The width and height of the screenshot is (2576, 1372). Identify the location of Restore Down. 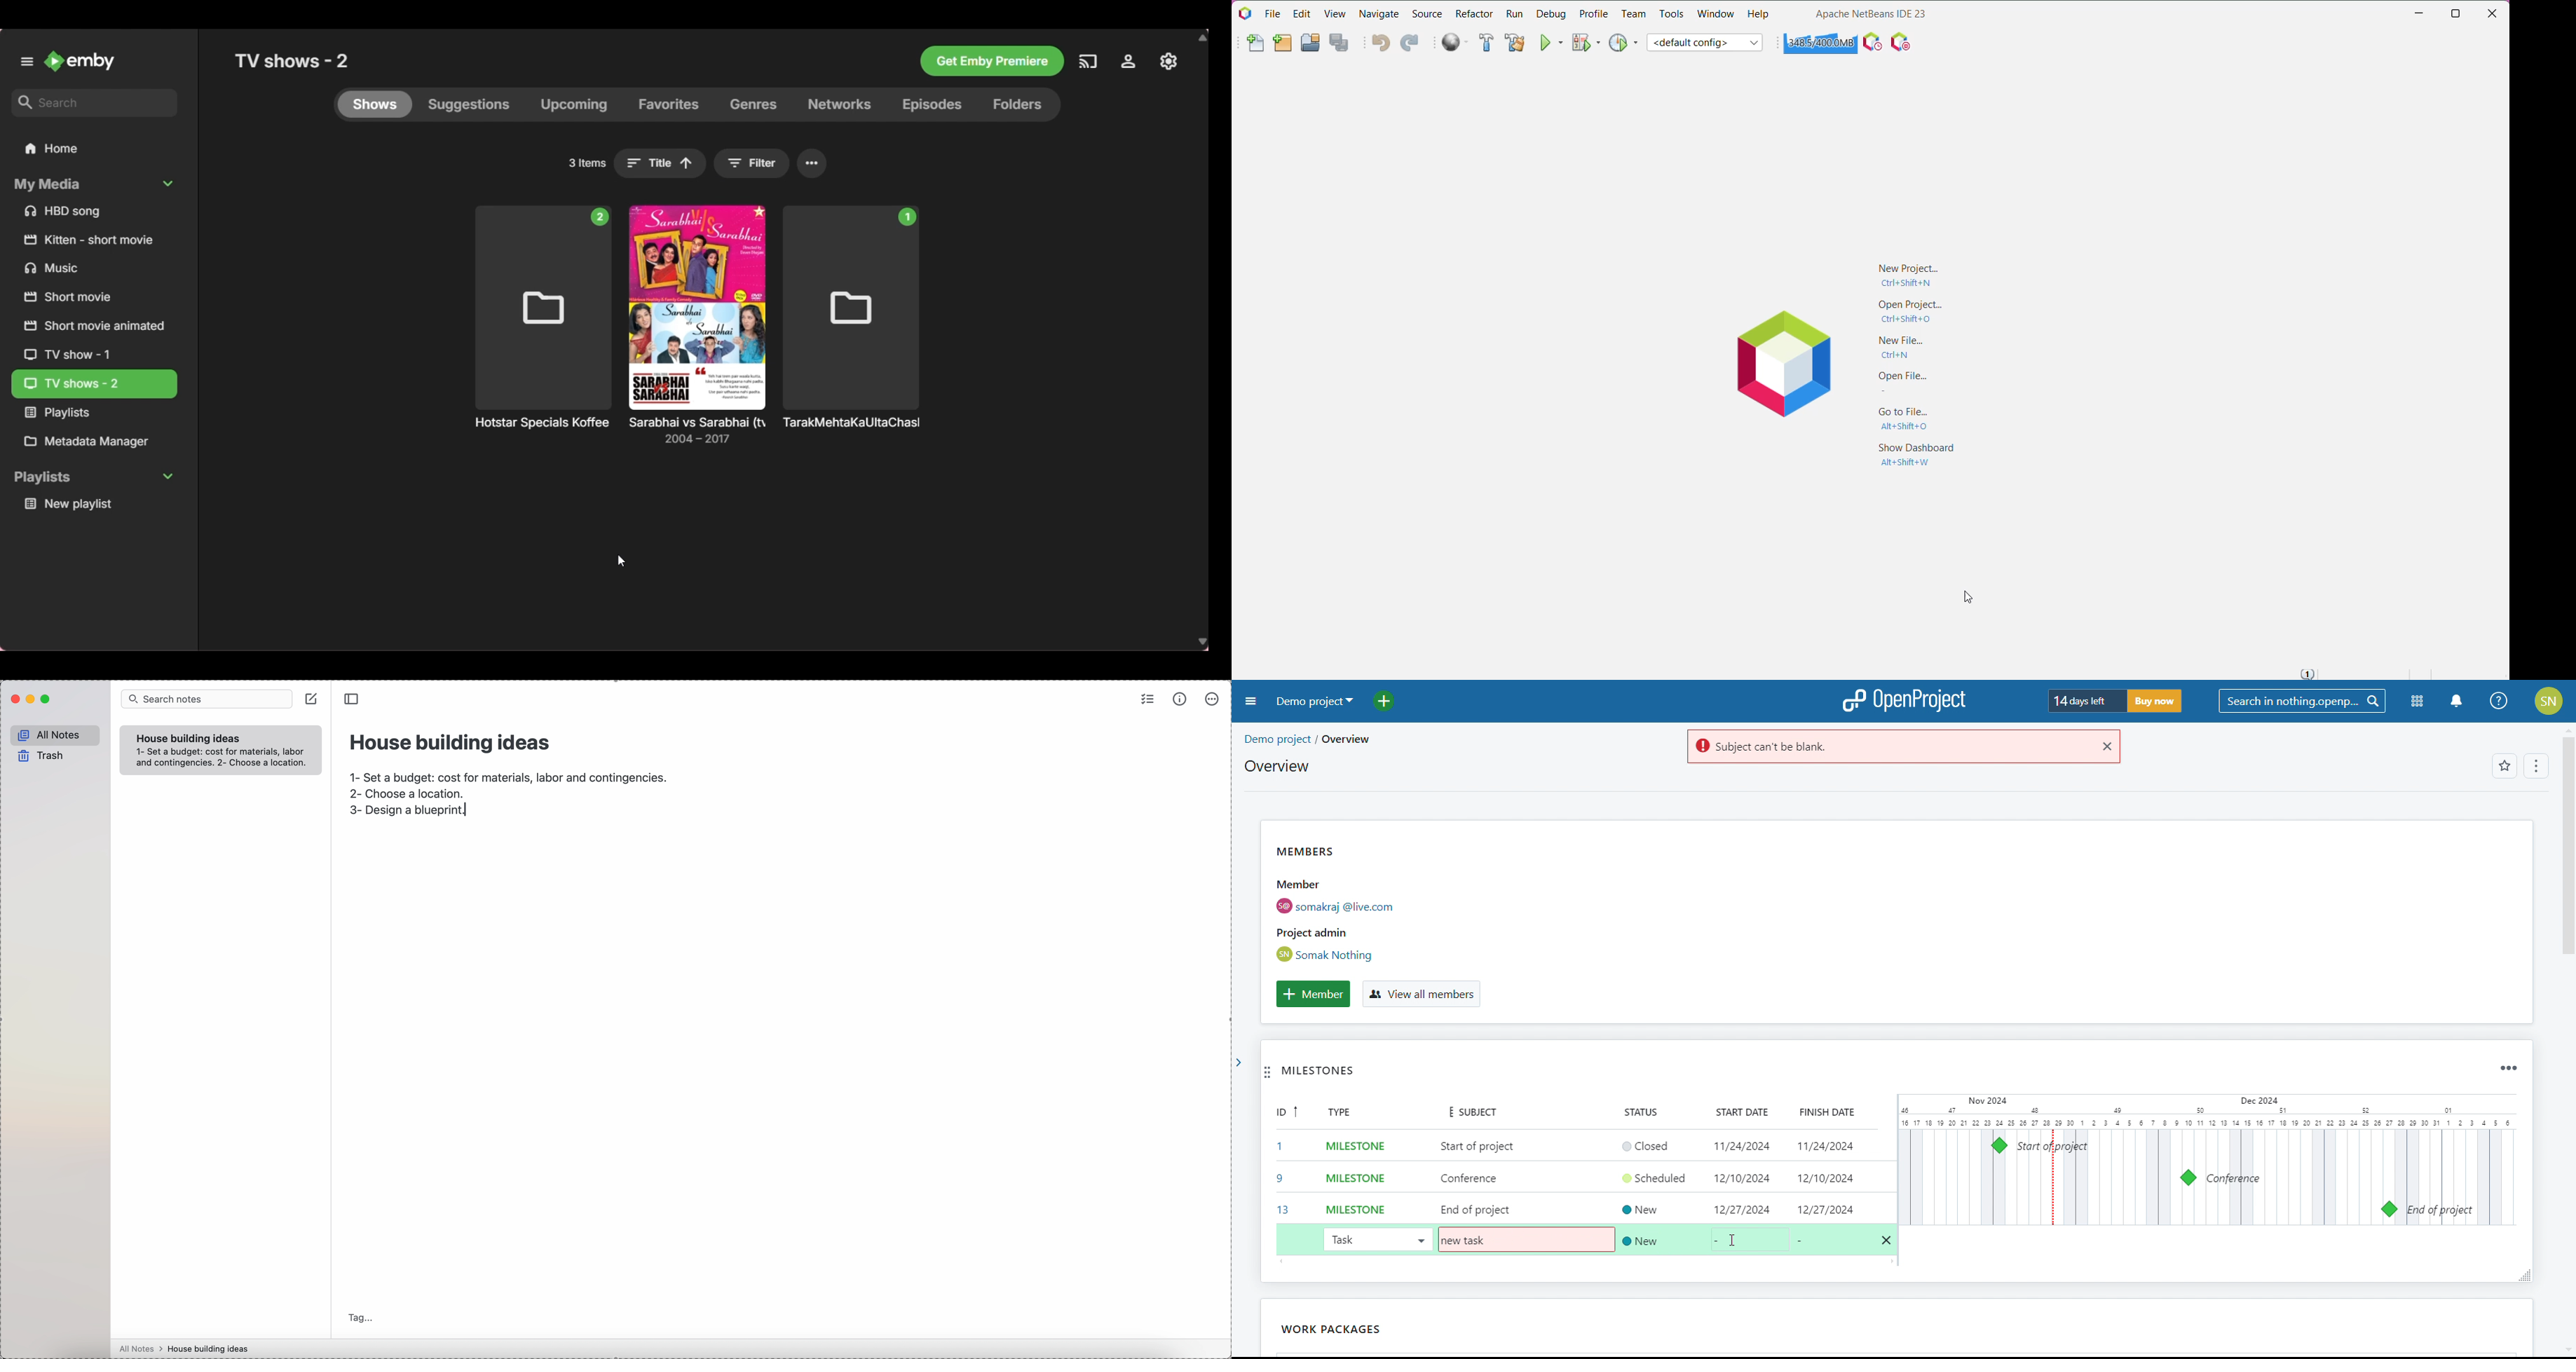
(2458, 13).